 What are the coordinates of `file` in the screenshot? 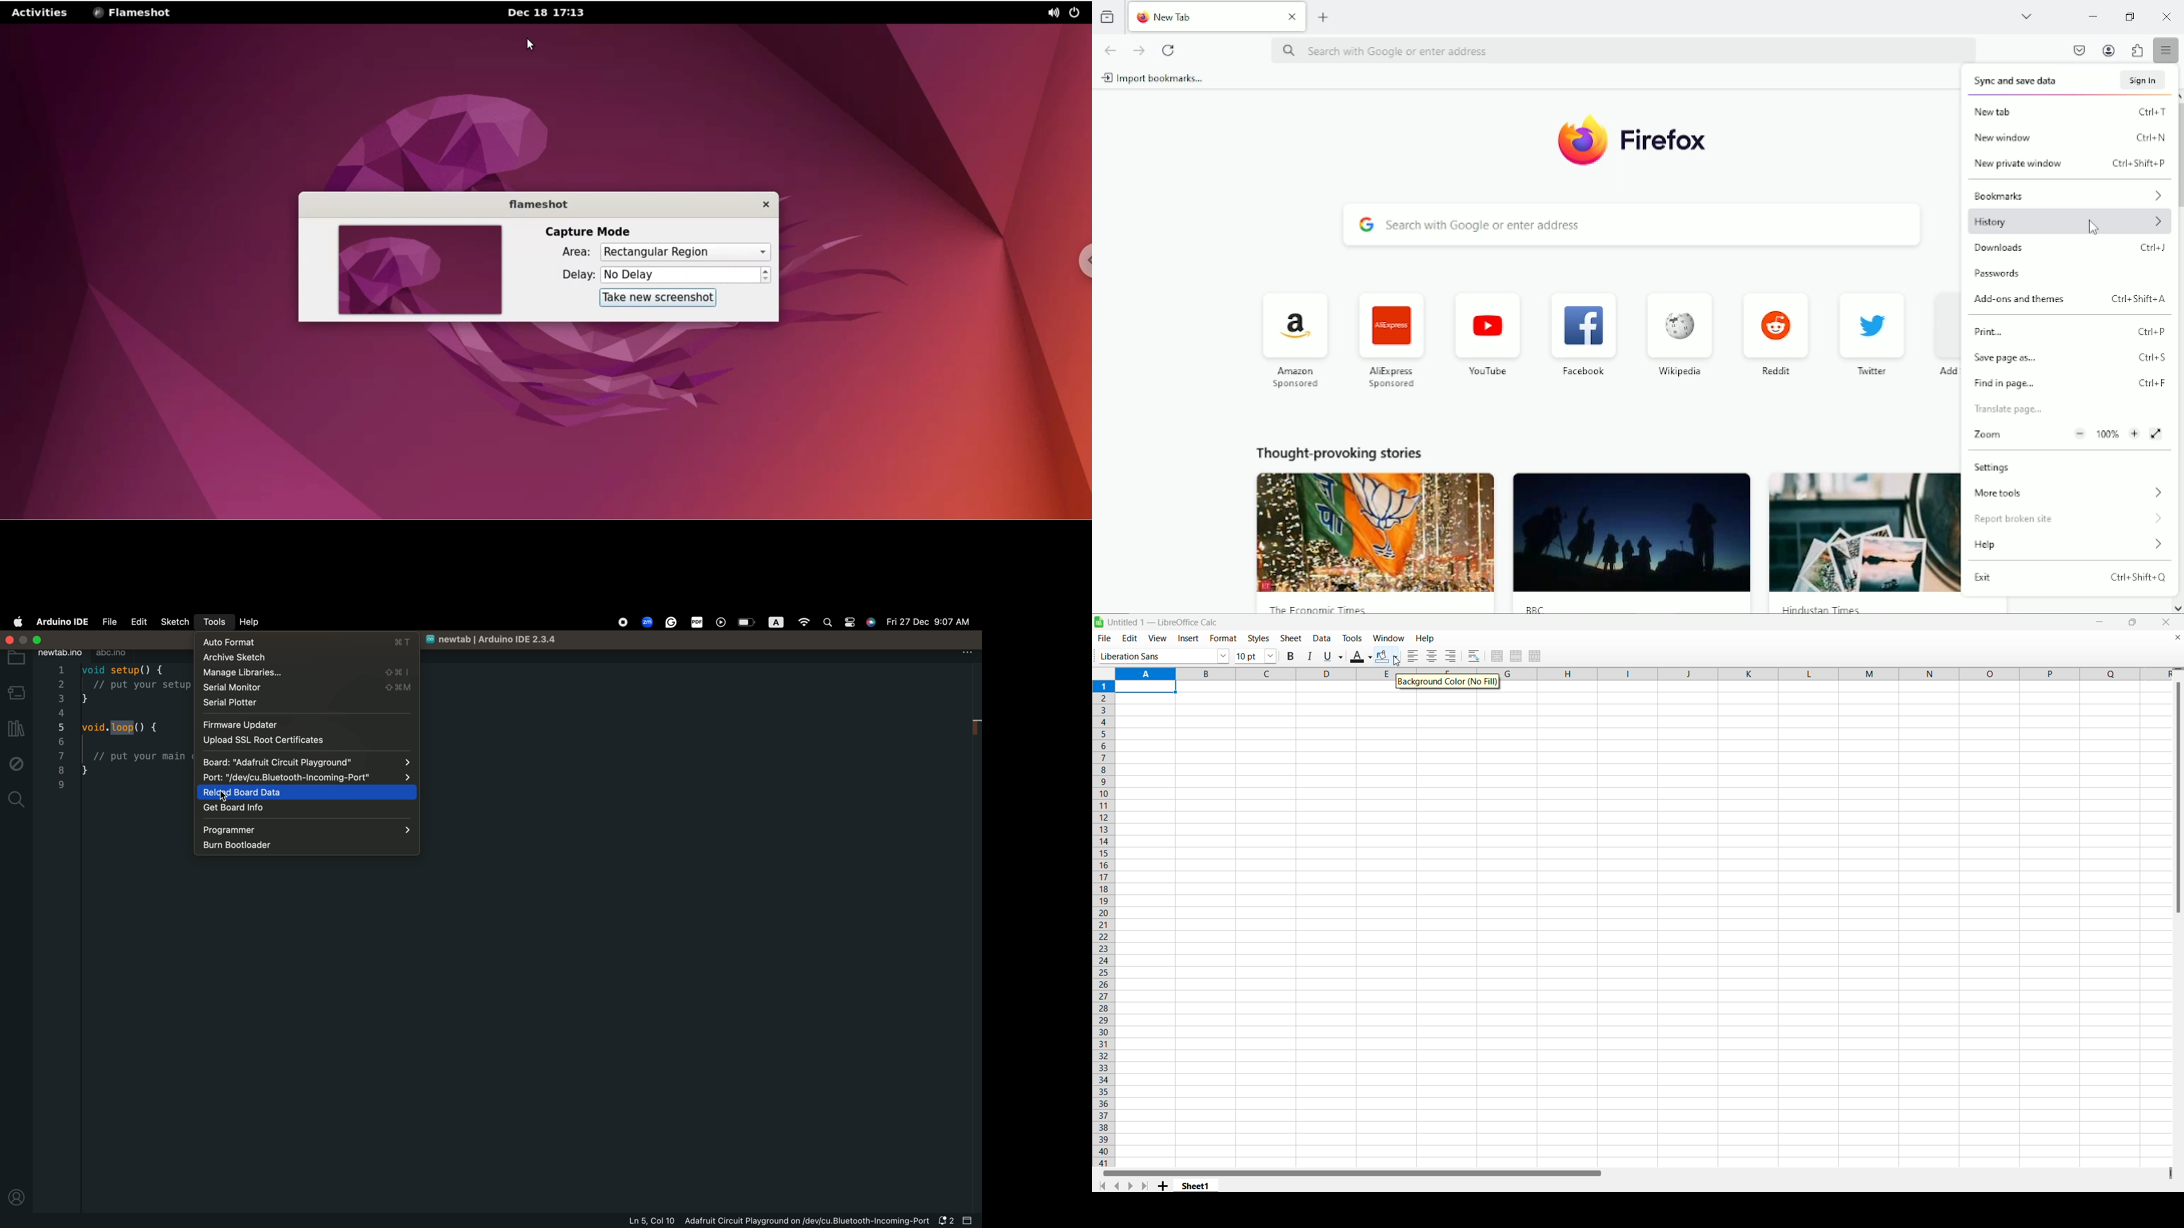 It's located at (1106, 638).